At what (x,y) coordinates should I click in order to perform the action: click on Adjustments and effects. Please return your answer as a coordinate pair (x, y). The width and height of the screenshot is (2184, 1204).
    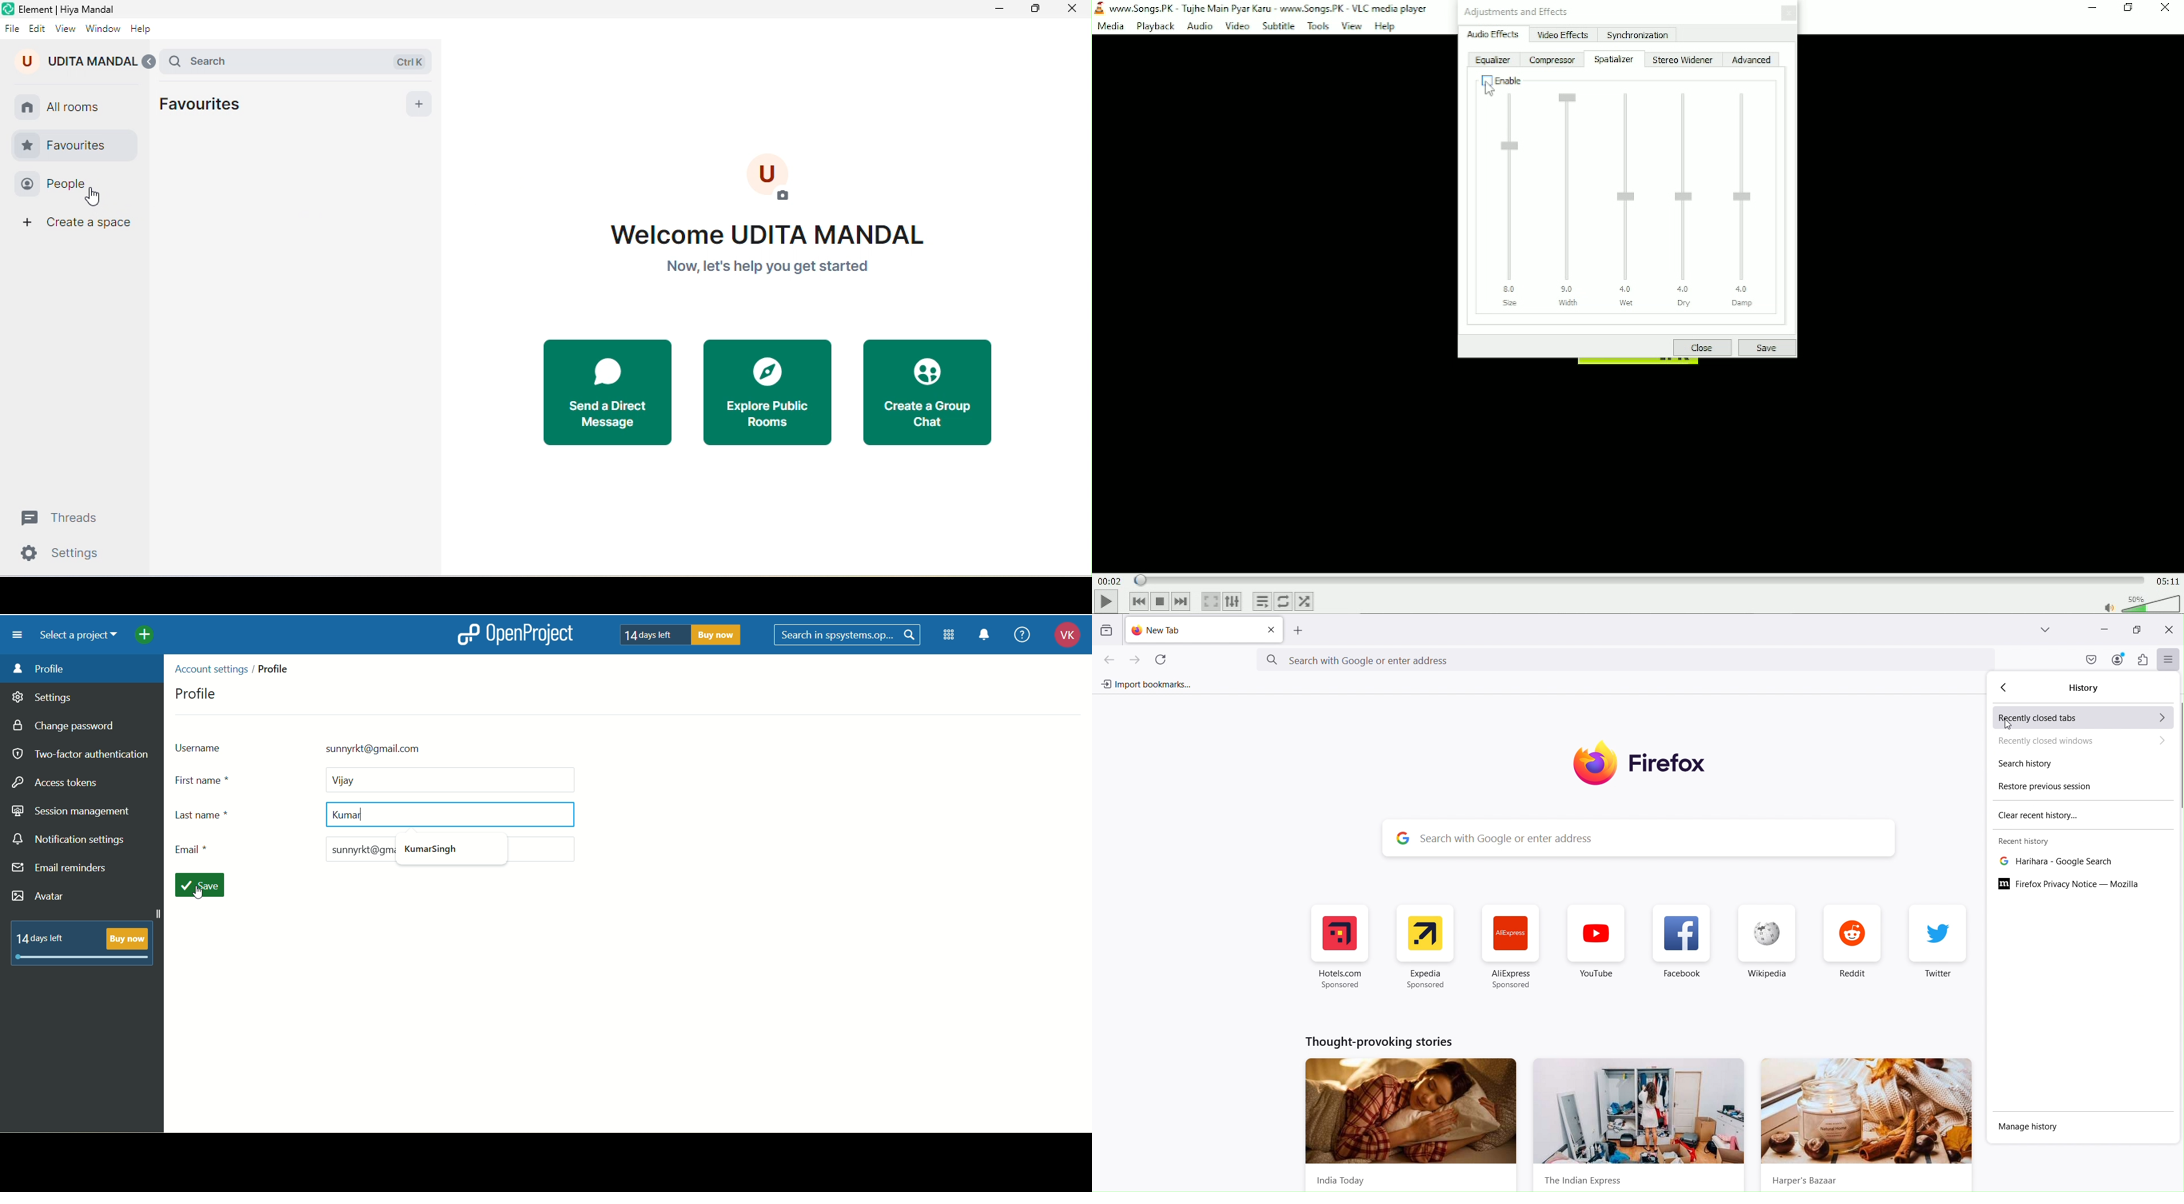
    Looking at the image, I should click on (1515, 12).